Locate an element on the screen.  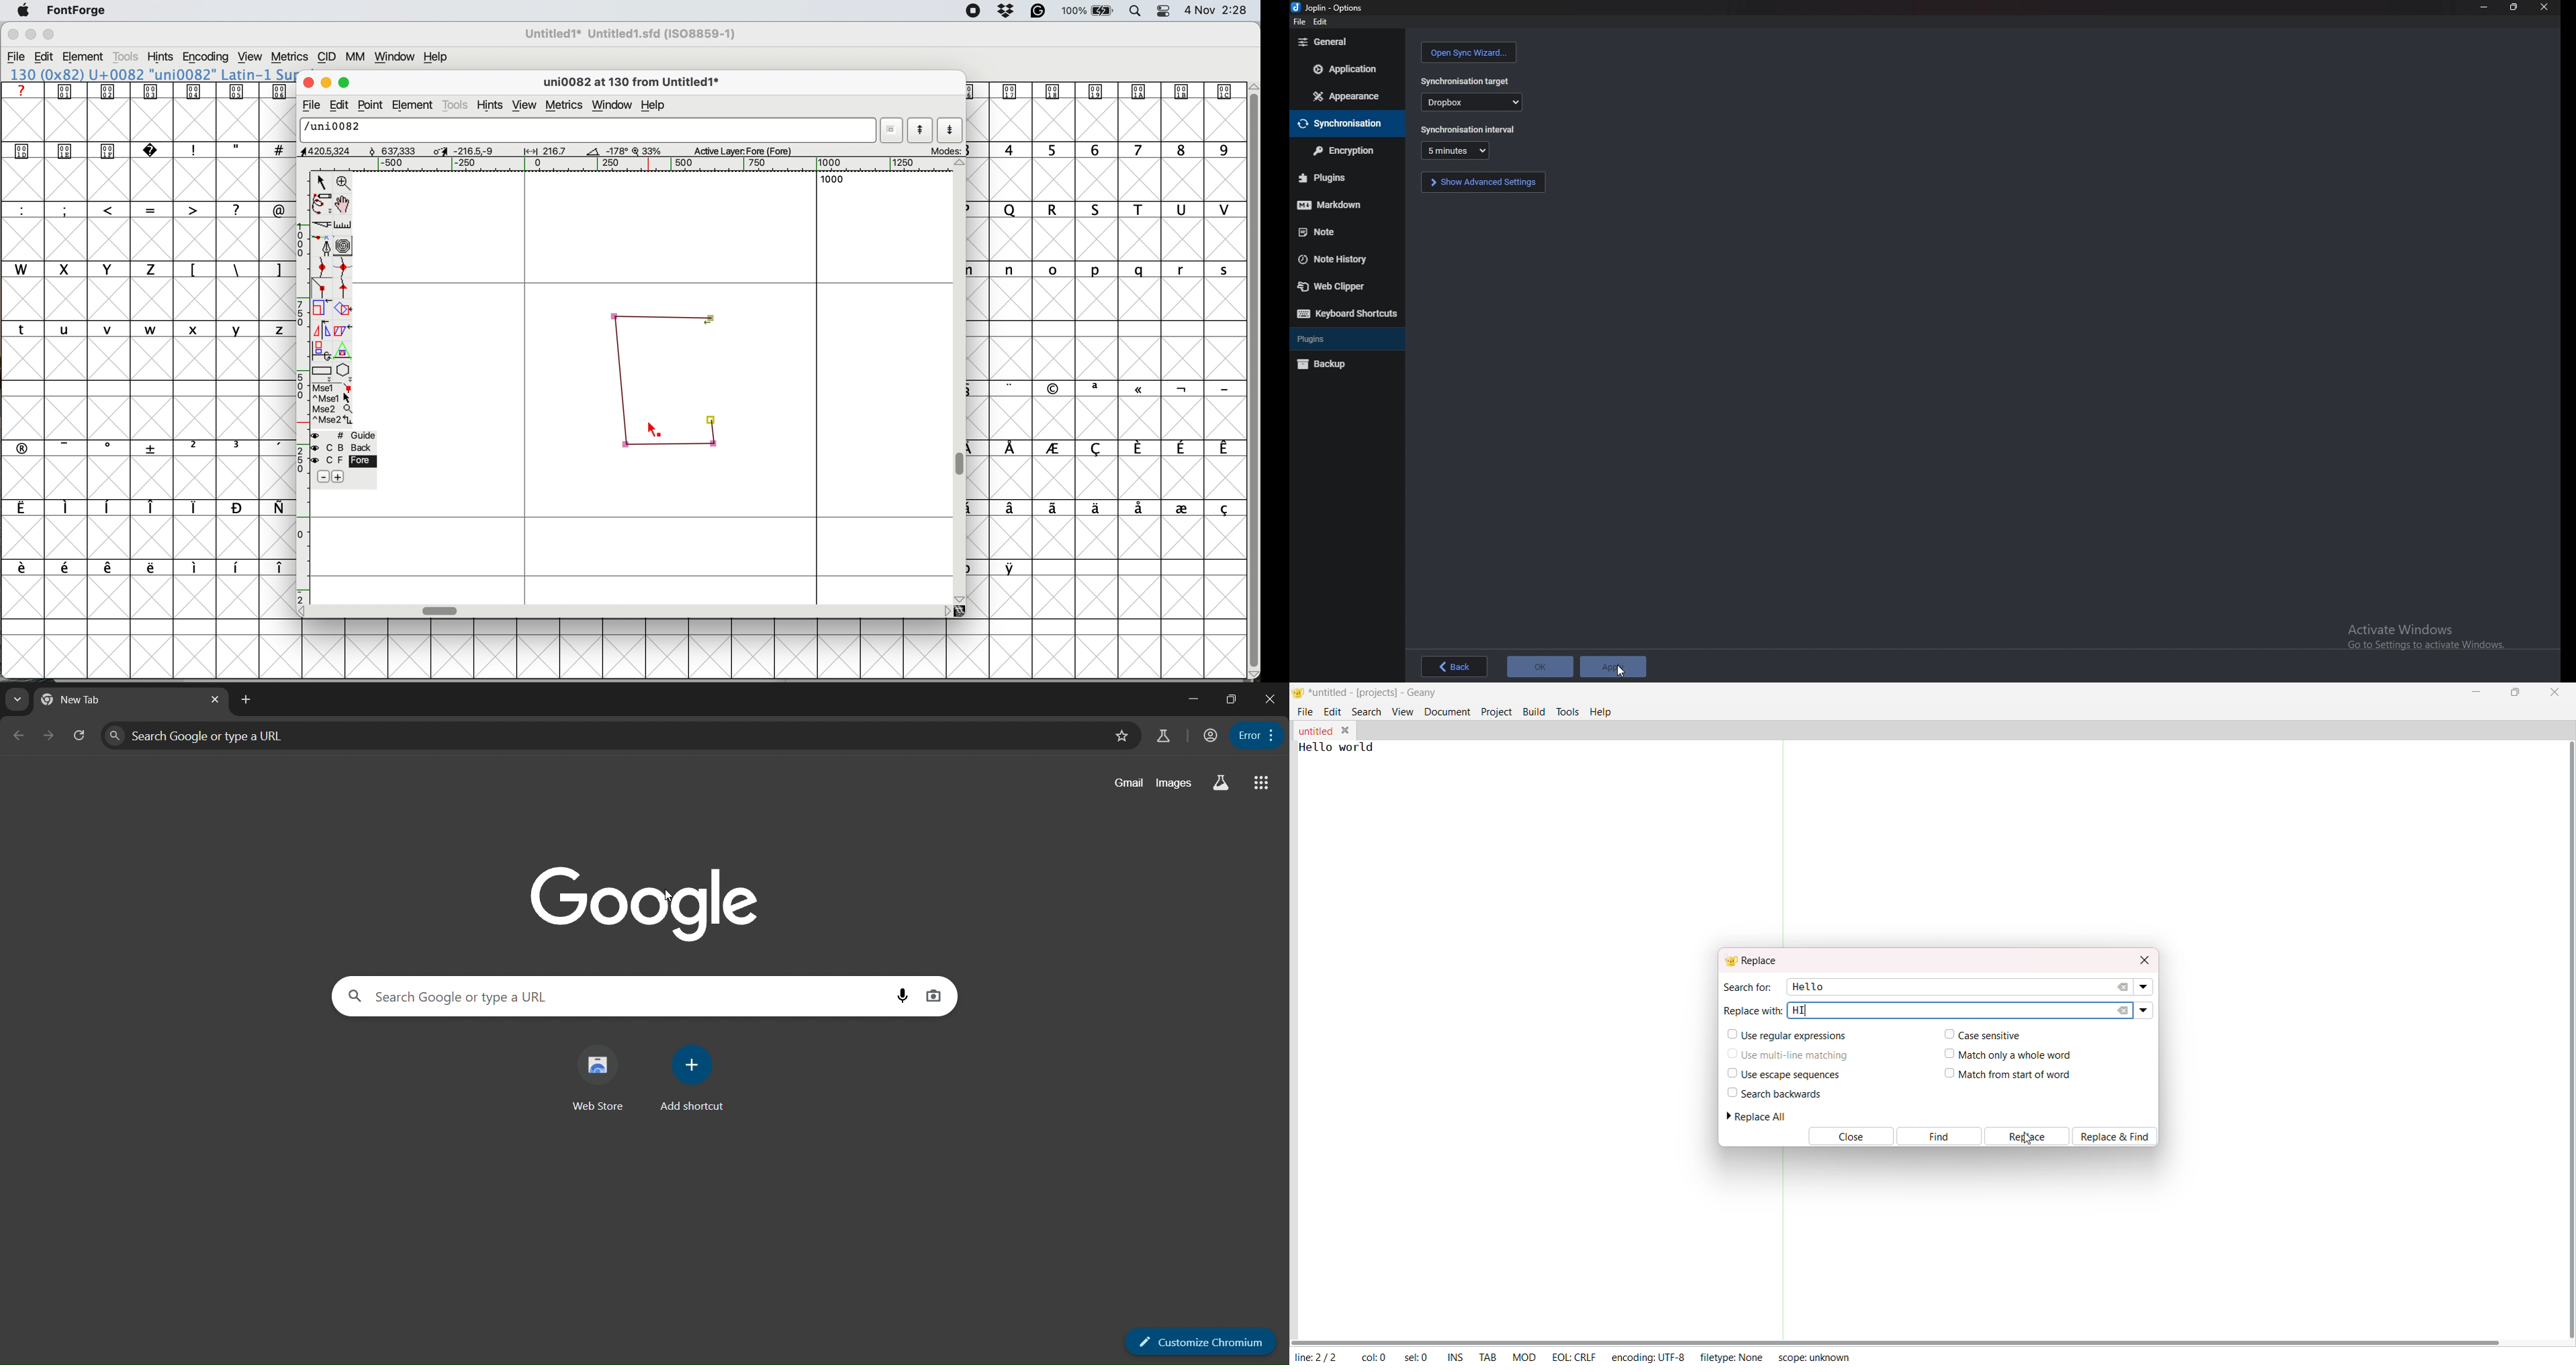
lowercase letters is located at coordinates (1115, 270).